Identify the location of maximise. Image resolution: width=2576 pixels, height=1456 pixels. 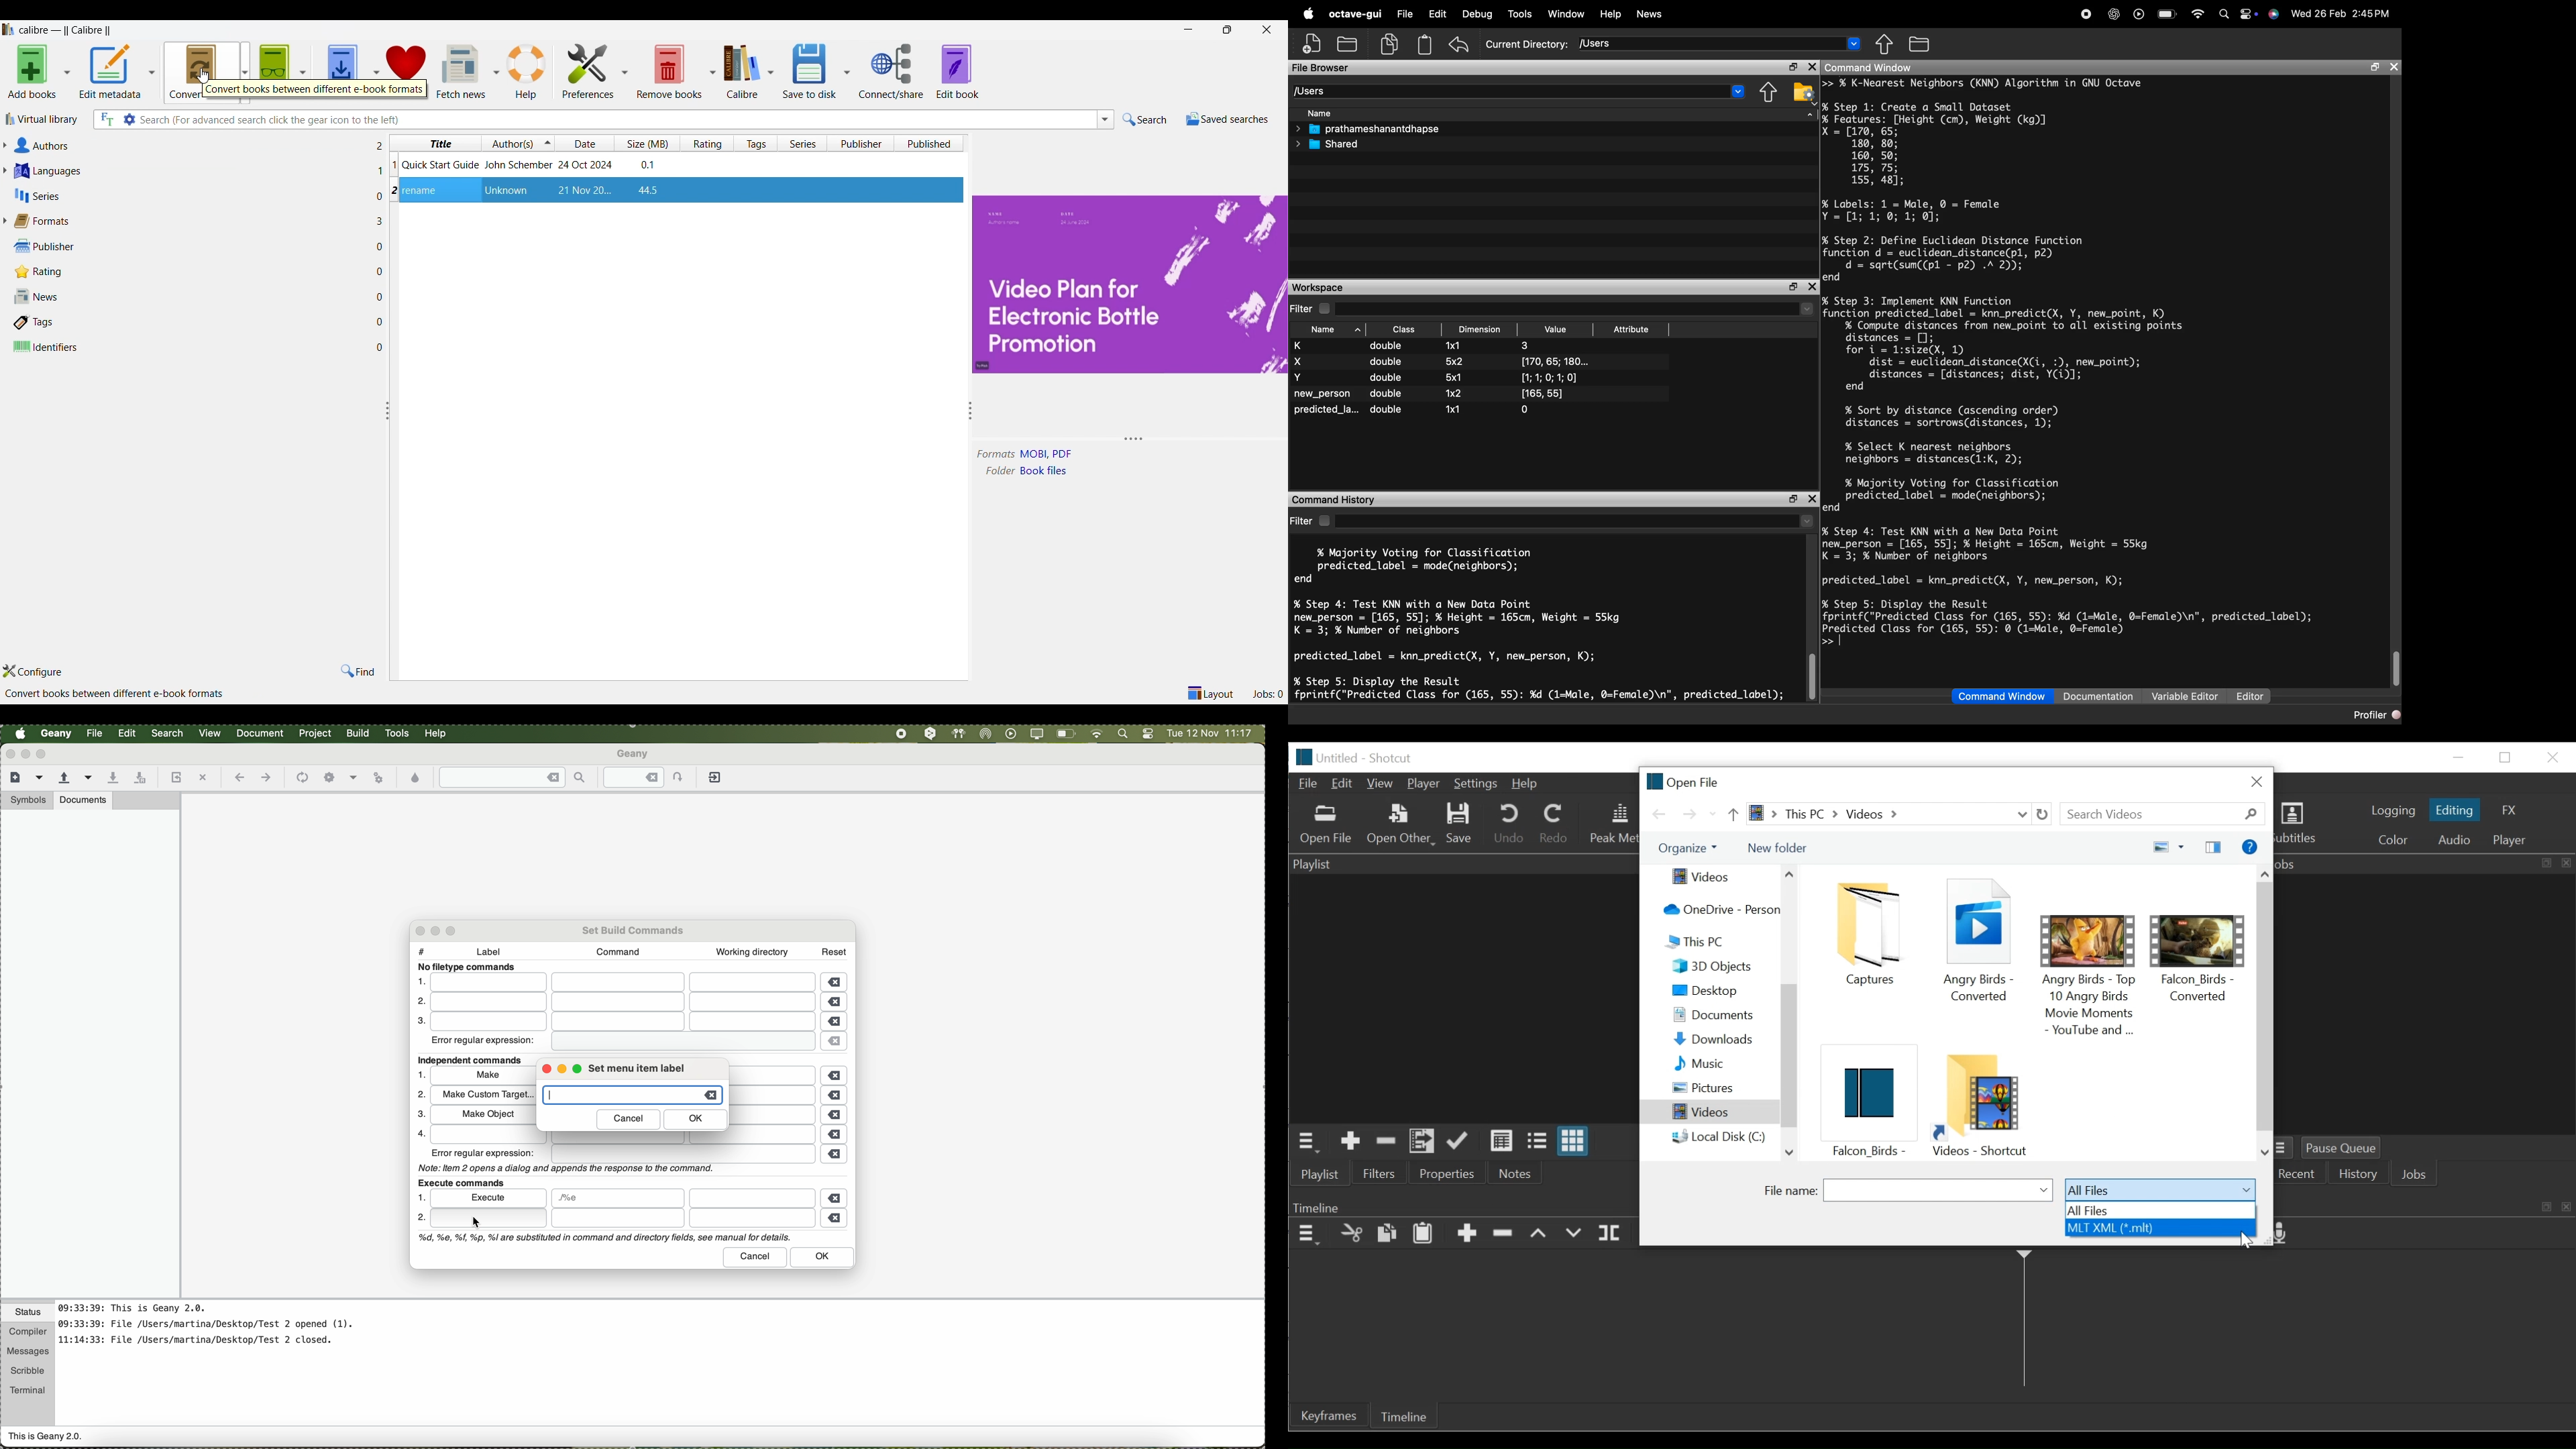
(1790, 287).